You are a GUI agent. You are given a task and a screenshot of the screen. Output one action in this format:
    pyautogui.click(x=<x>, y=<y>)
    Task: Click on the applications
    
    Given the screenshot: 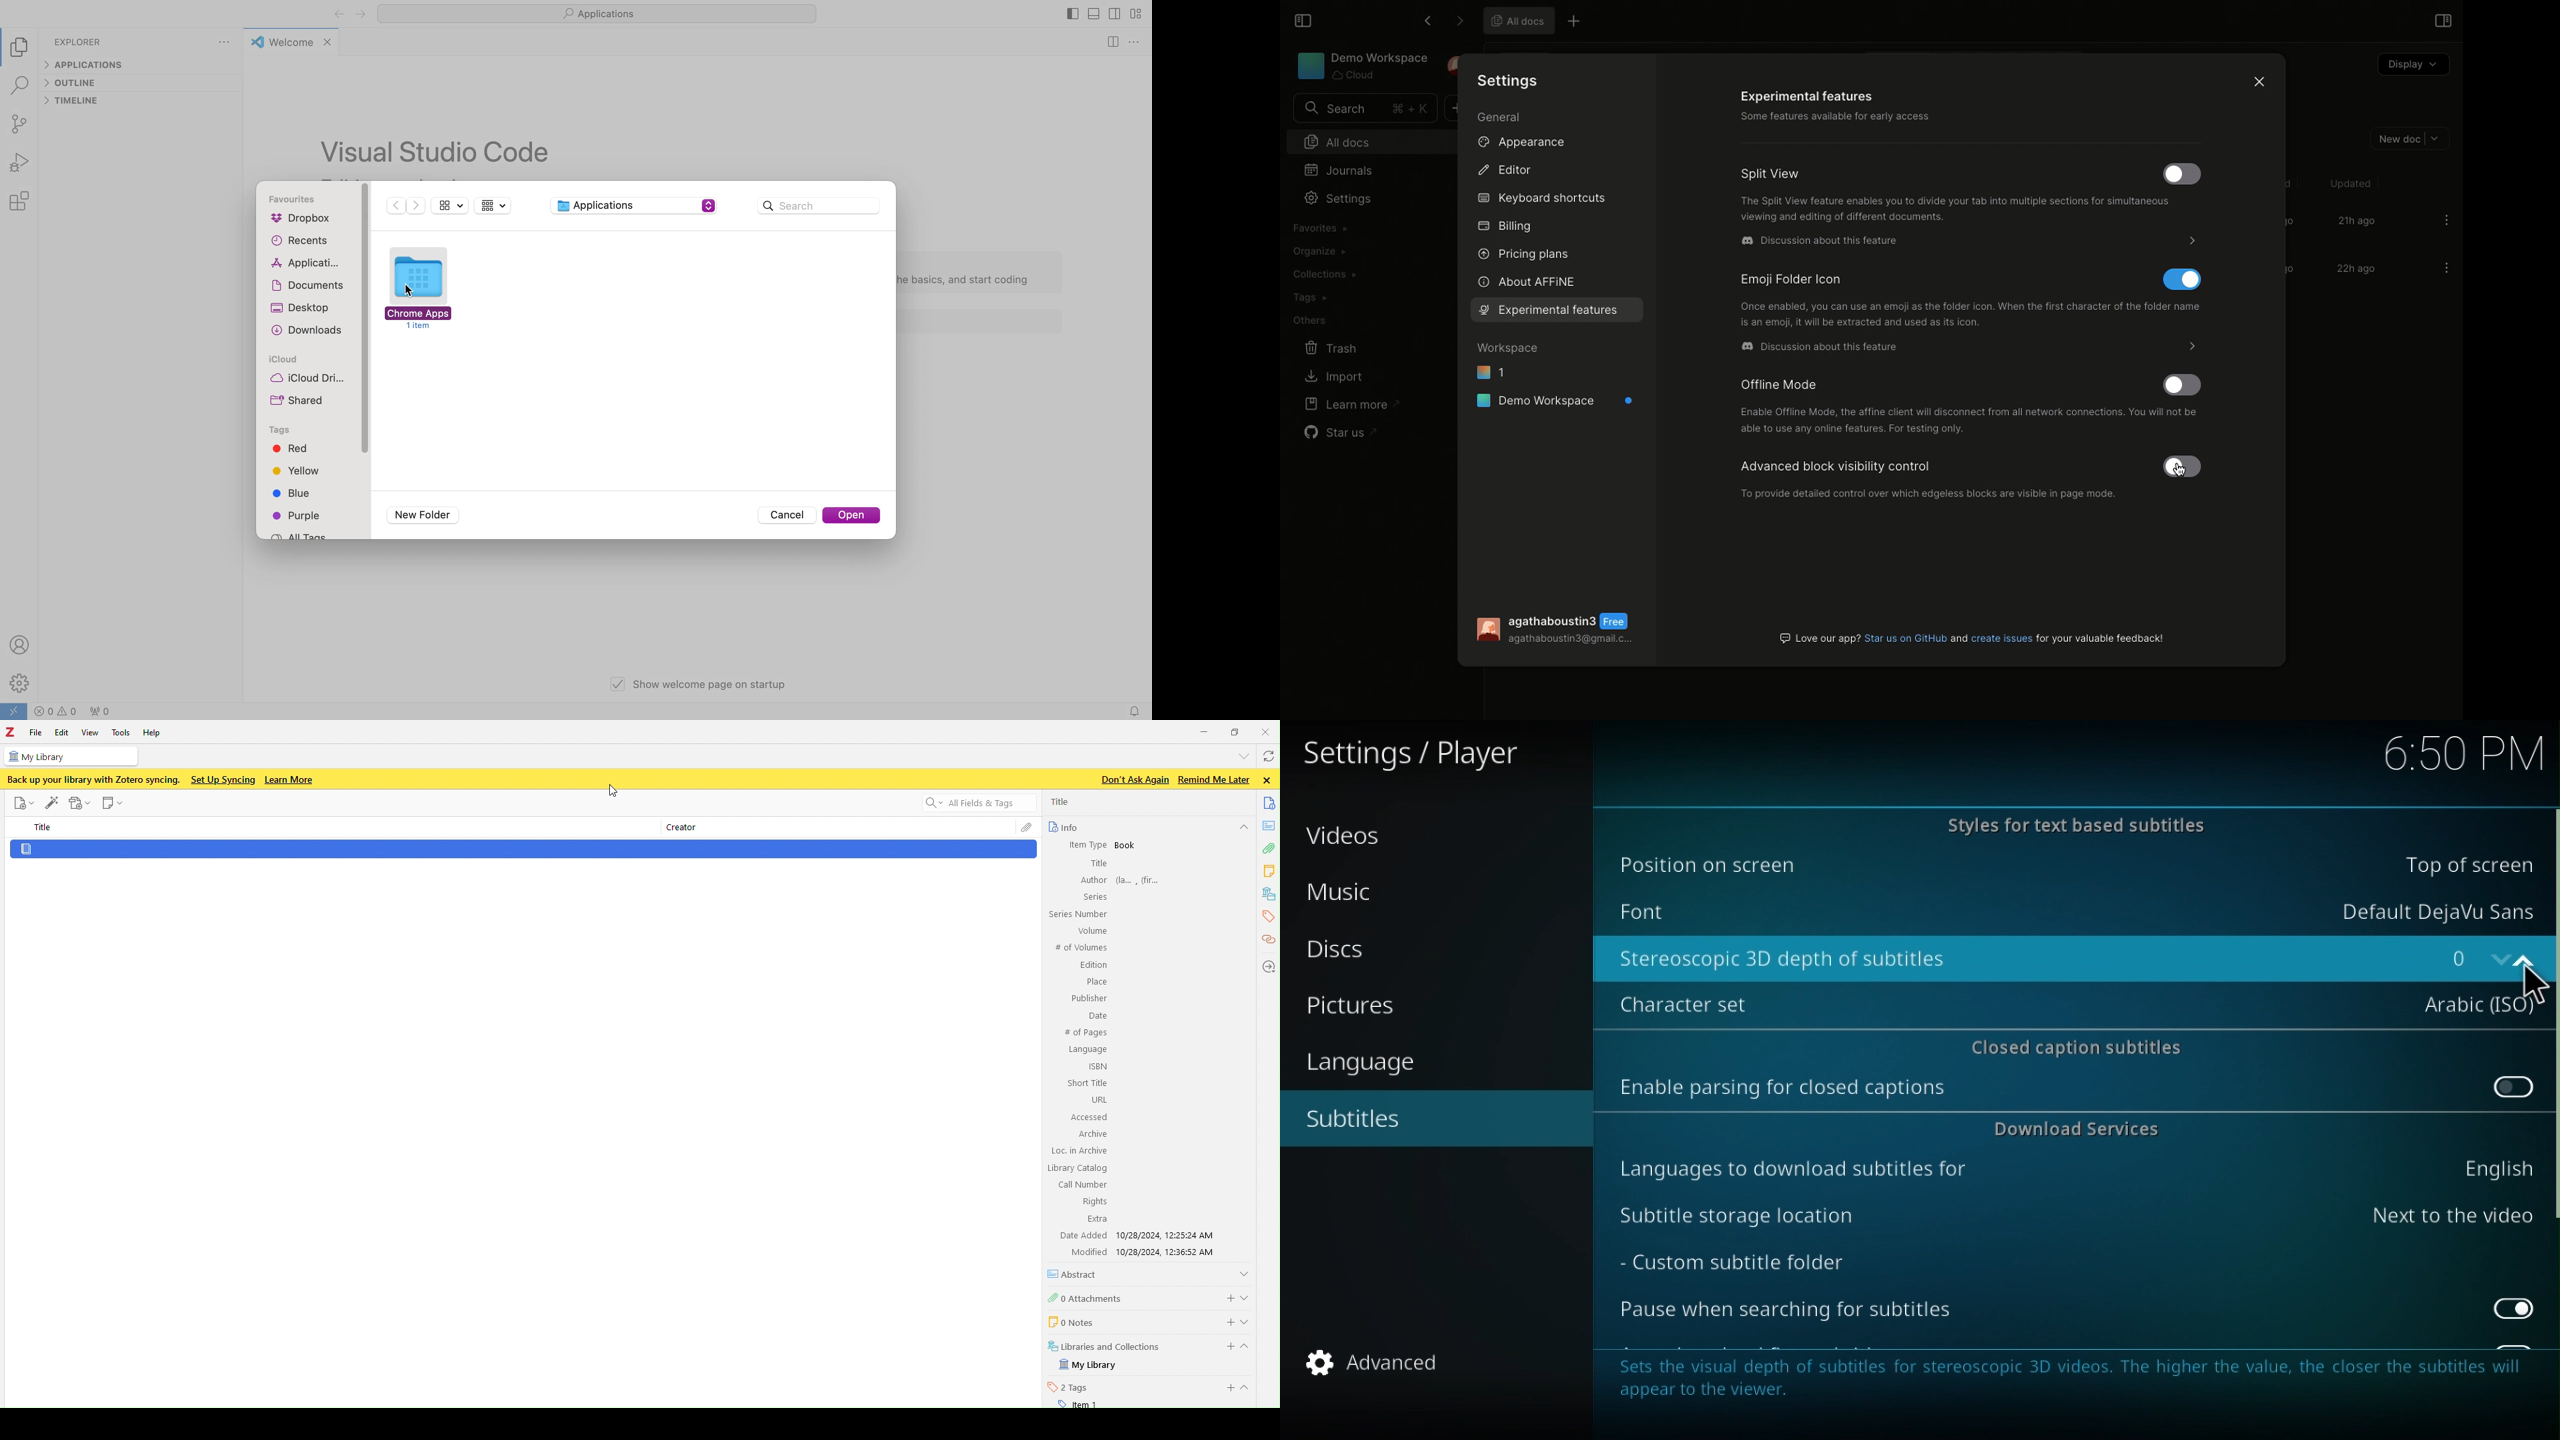 What is the action you would take?
    pyautogui.click(x=86, y=65)
    